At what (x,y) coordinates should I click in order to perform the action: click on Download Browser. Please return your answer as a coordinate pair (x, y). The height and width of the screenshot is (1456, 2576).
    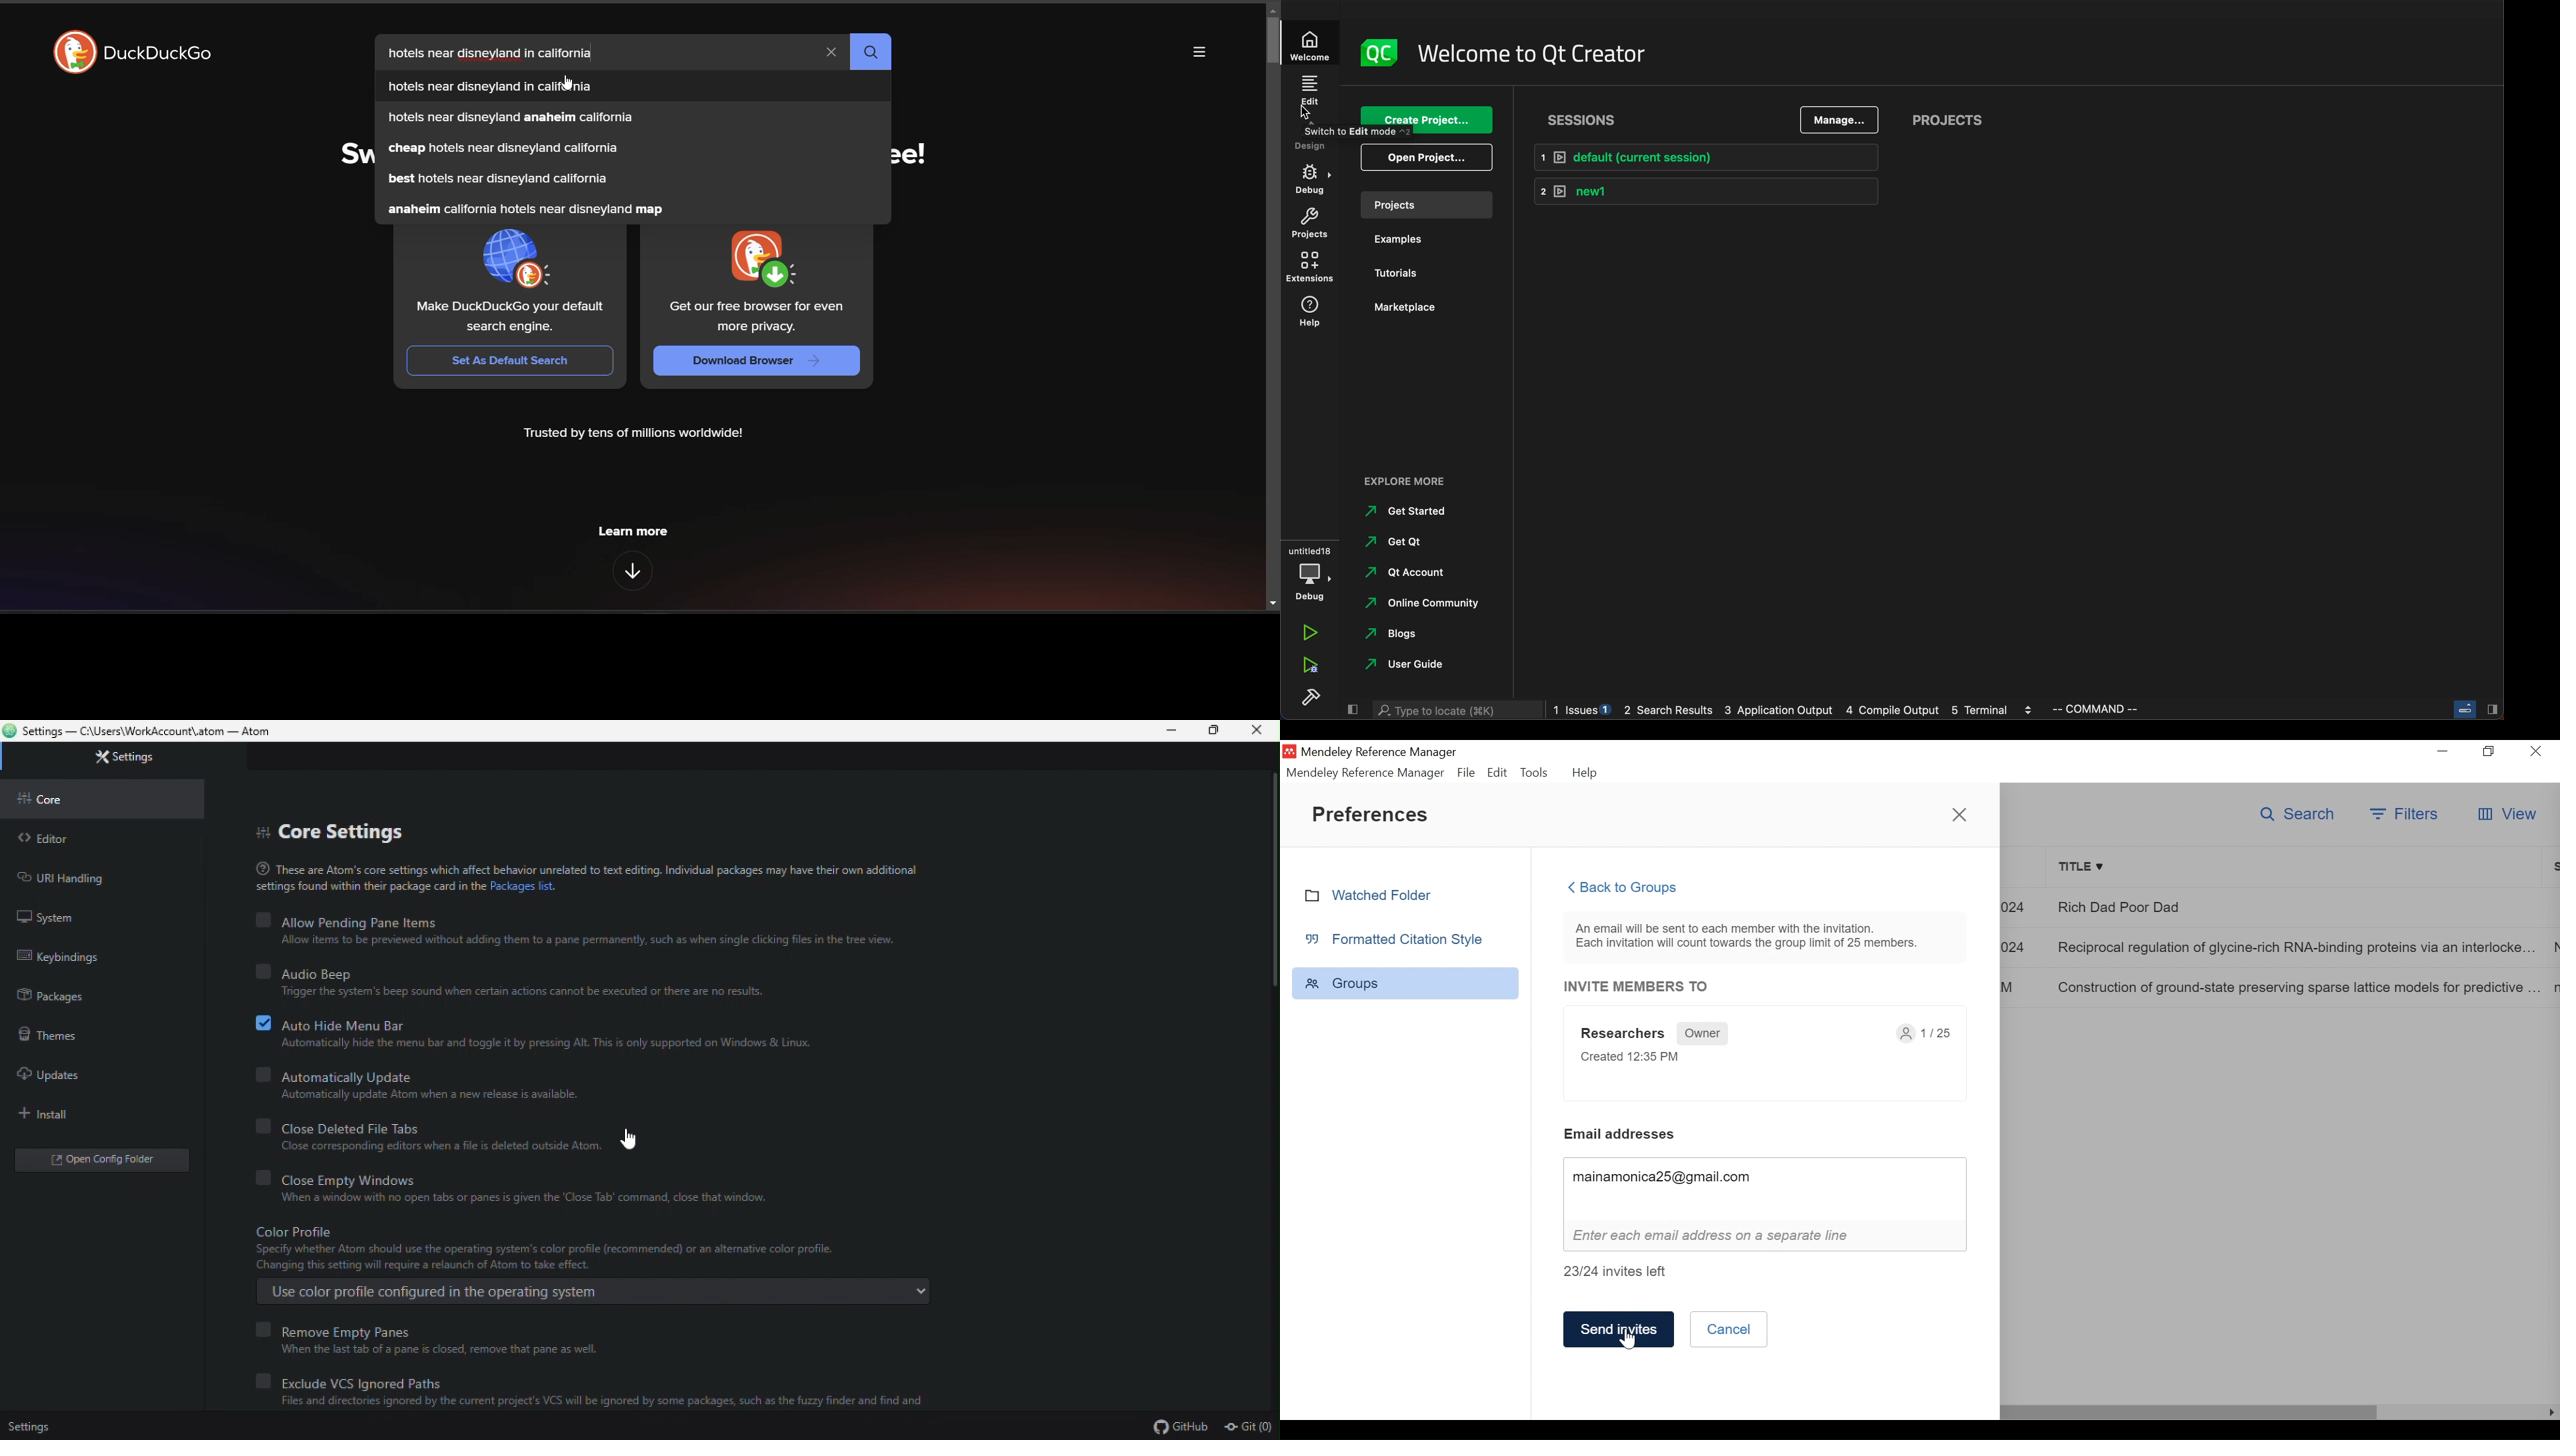
    Looking at the image, I should click on (759, 361).